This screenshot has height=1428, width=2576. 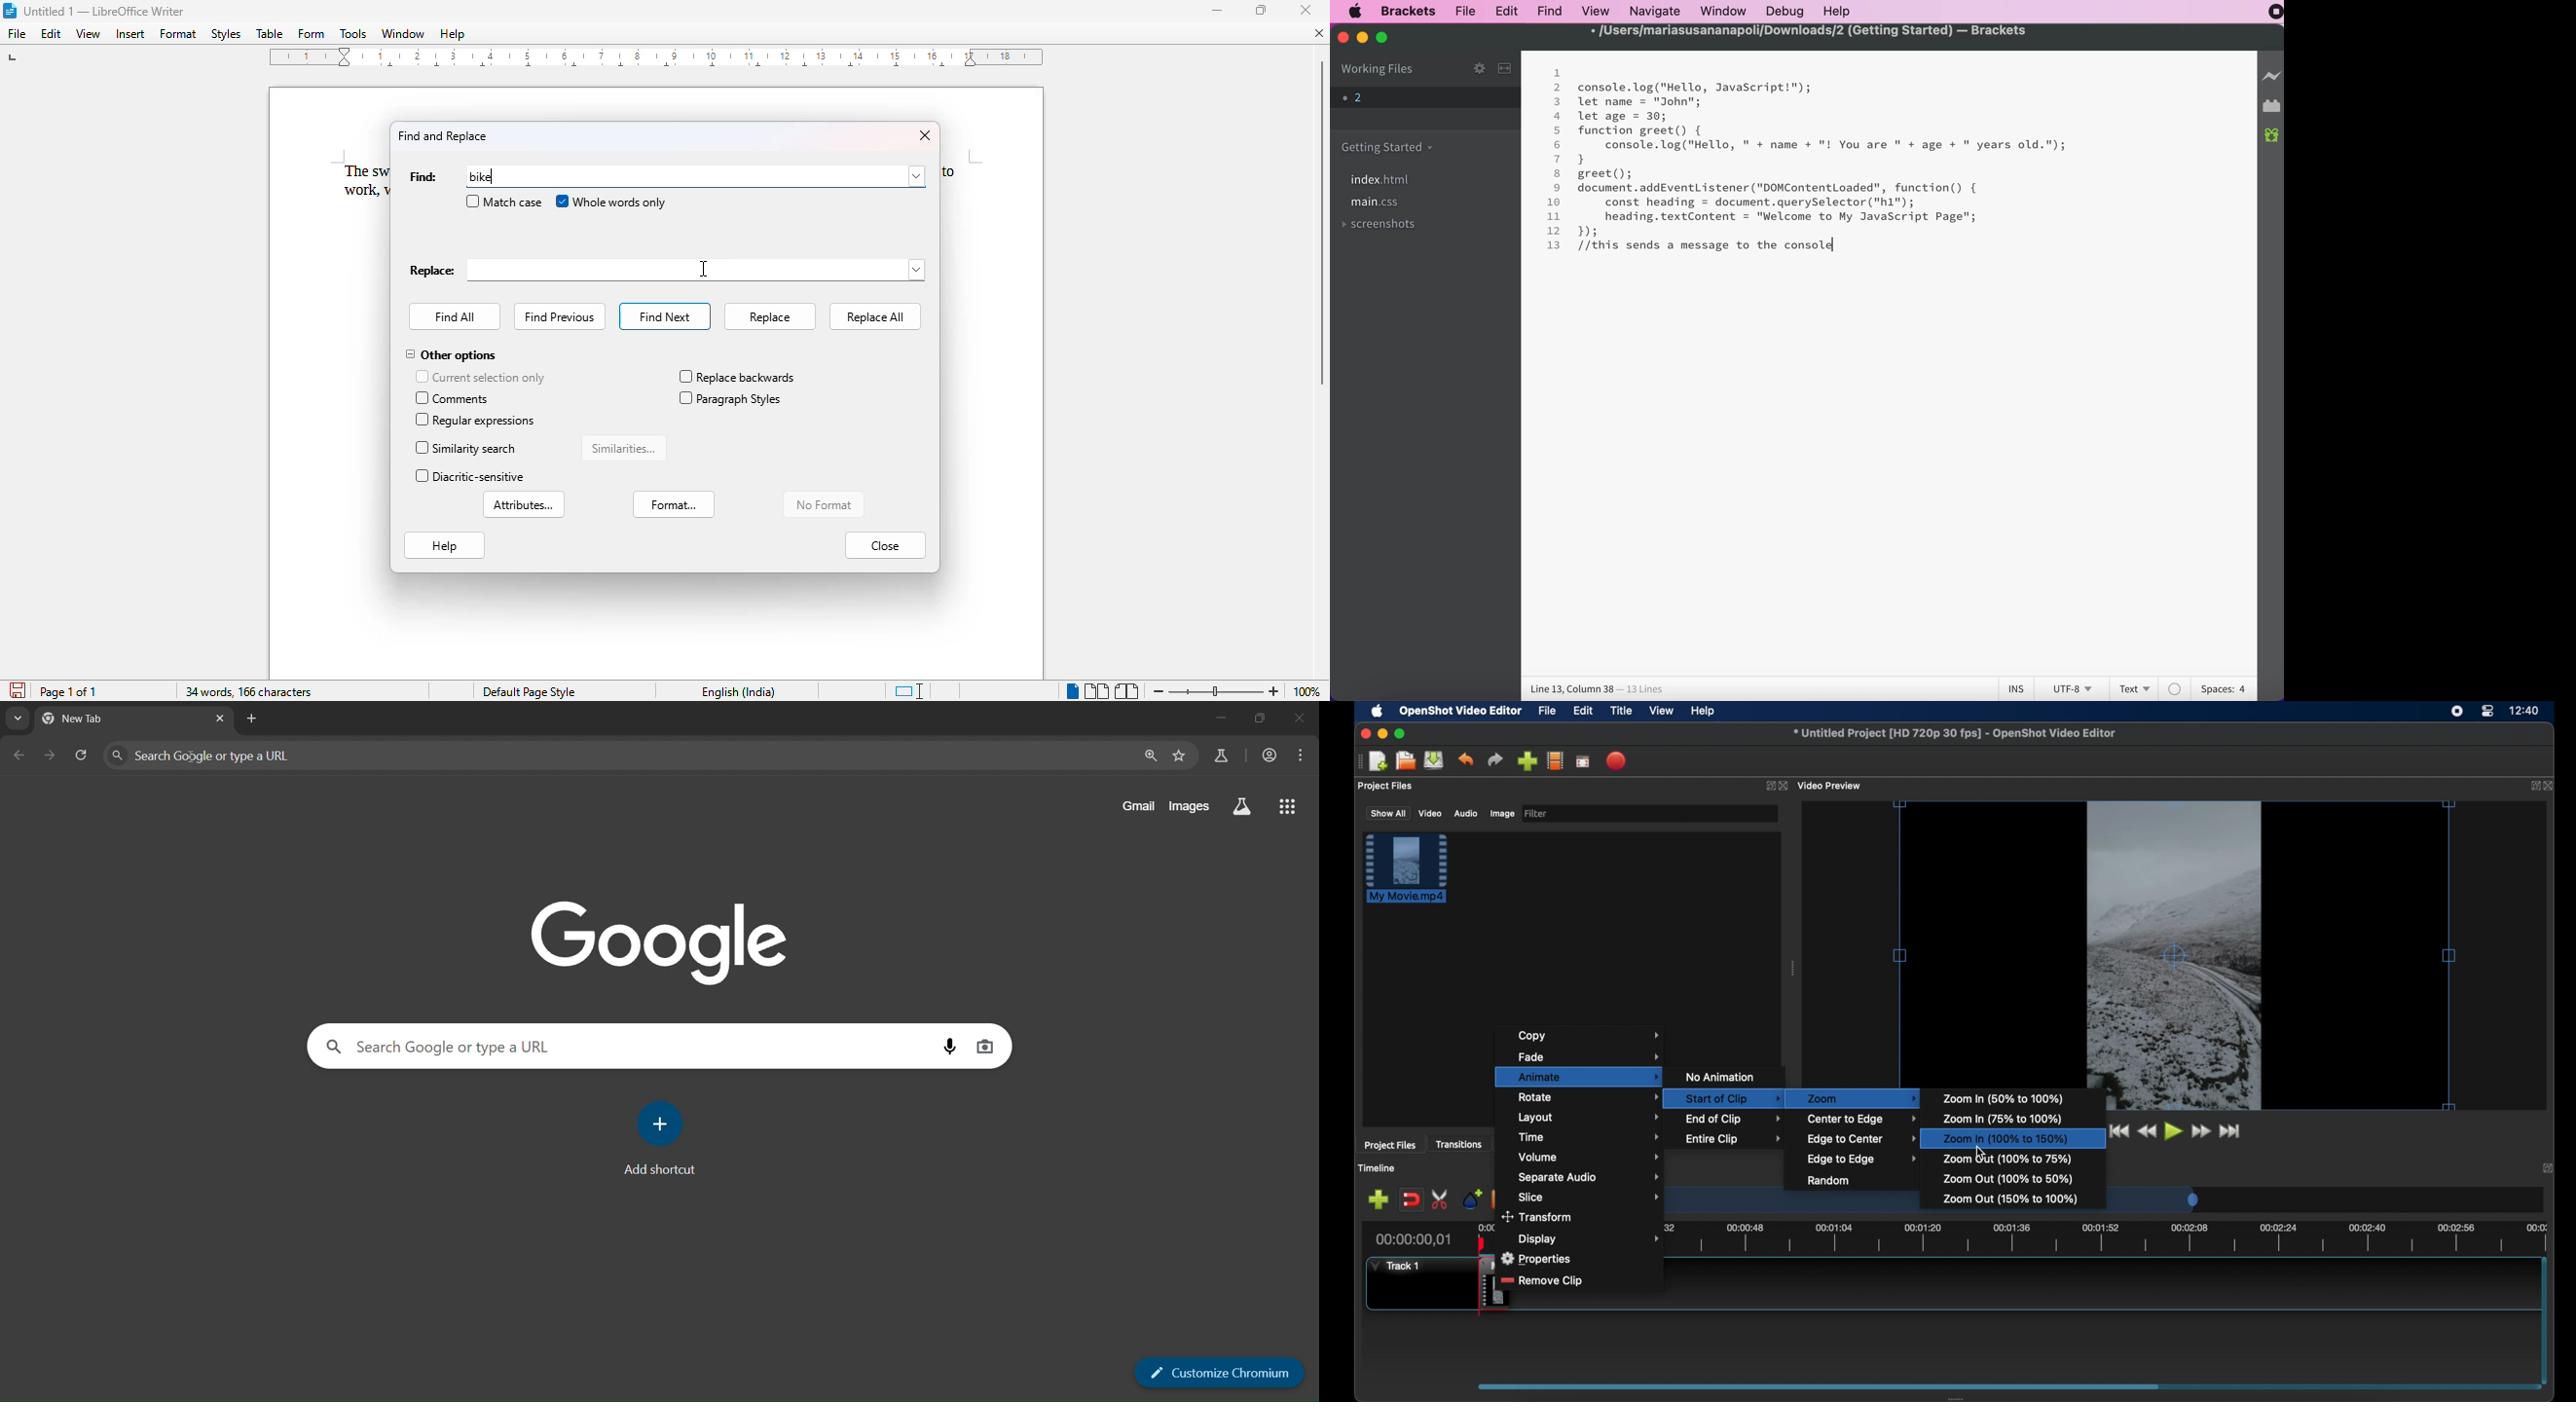 What do you see at coordinates (312, 34) in the screenshot?
I see `form` at bounding box center [312, 34].